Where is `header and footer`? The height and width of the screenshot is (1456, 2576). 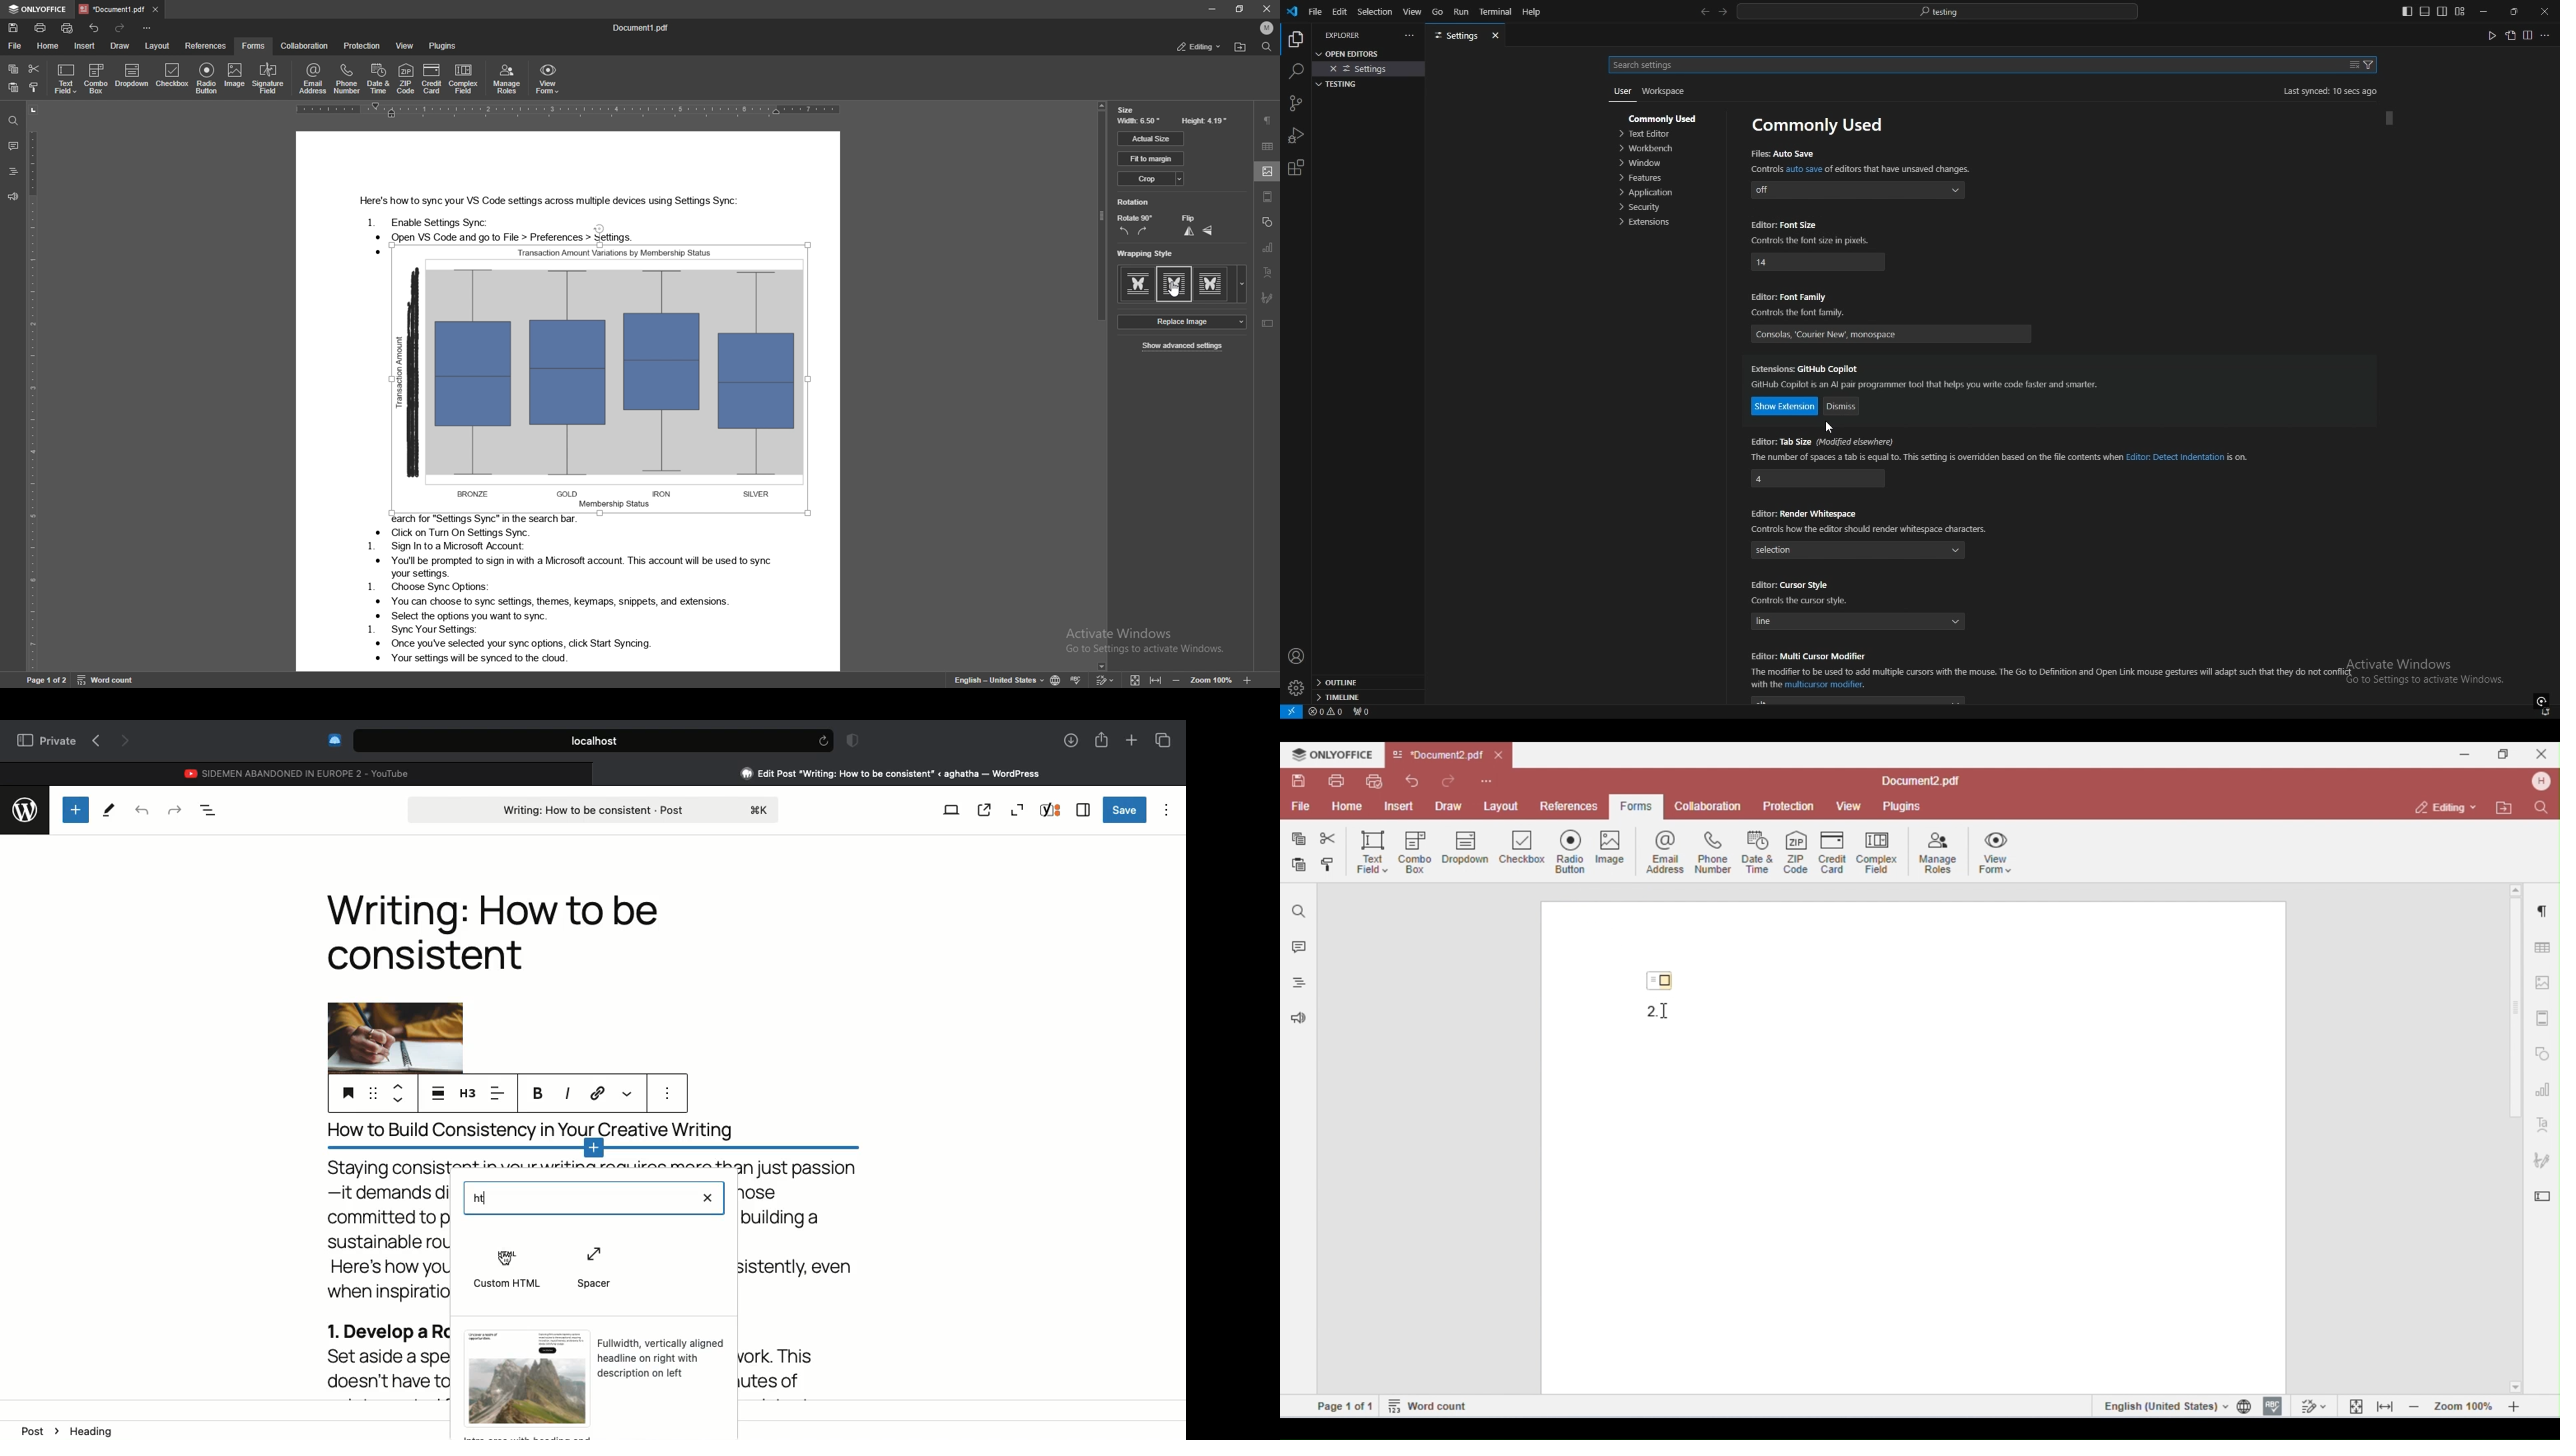 header and footer is located at coordinates (1268, 197).